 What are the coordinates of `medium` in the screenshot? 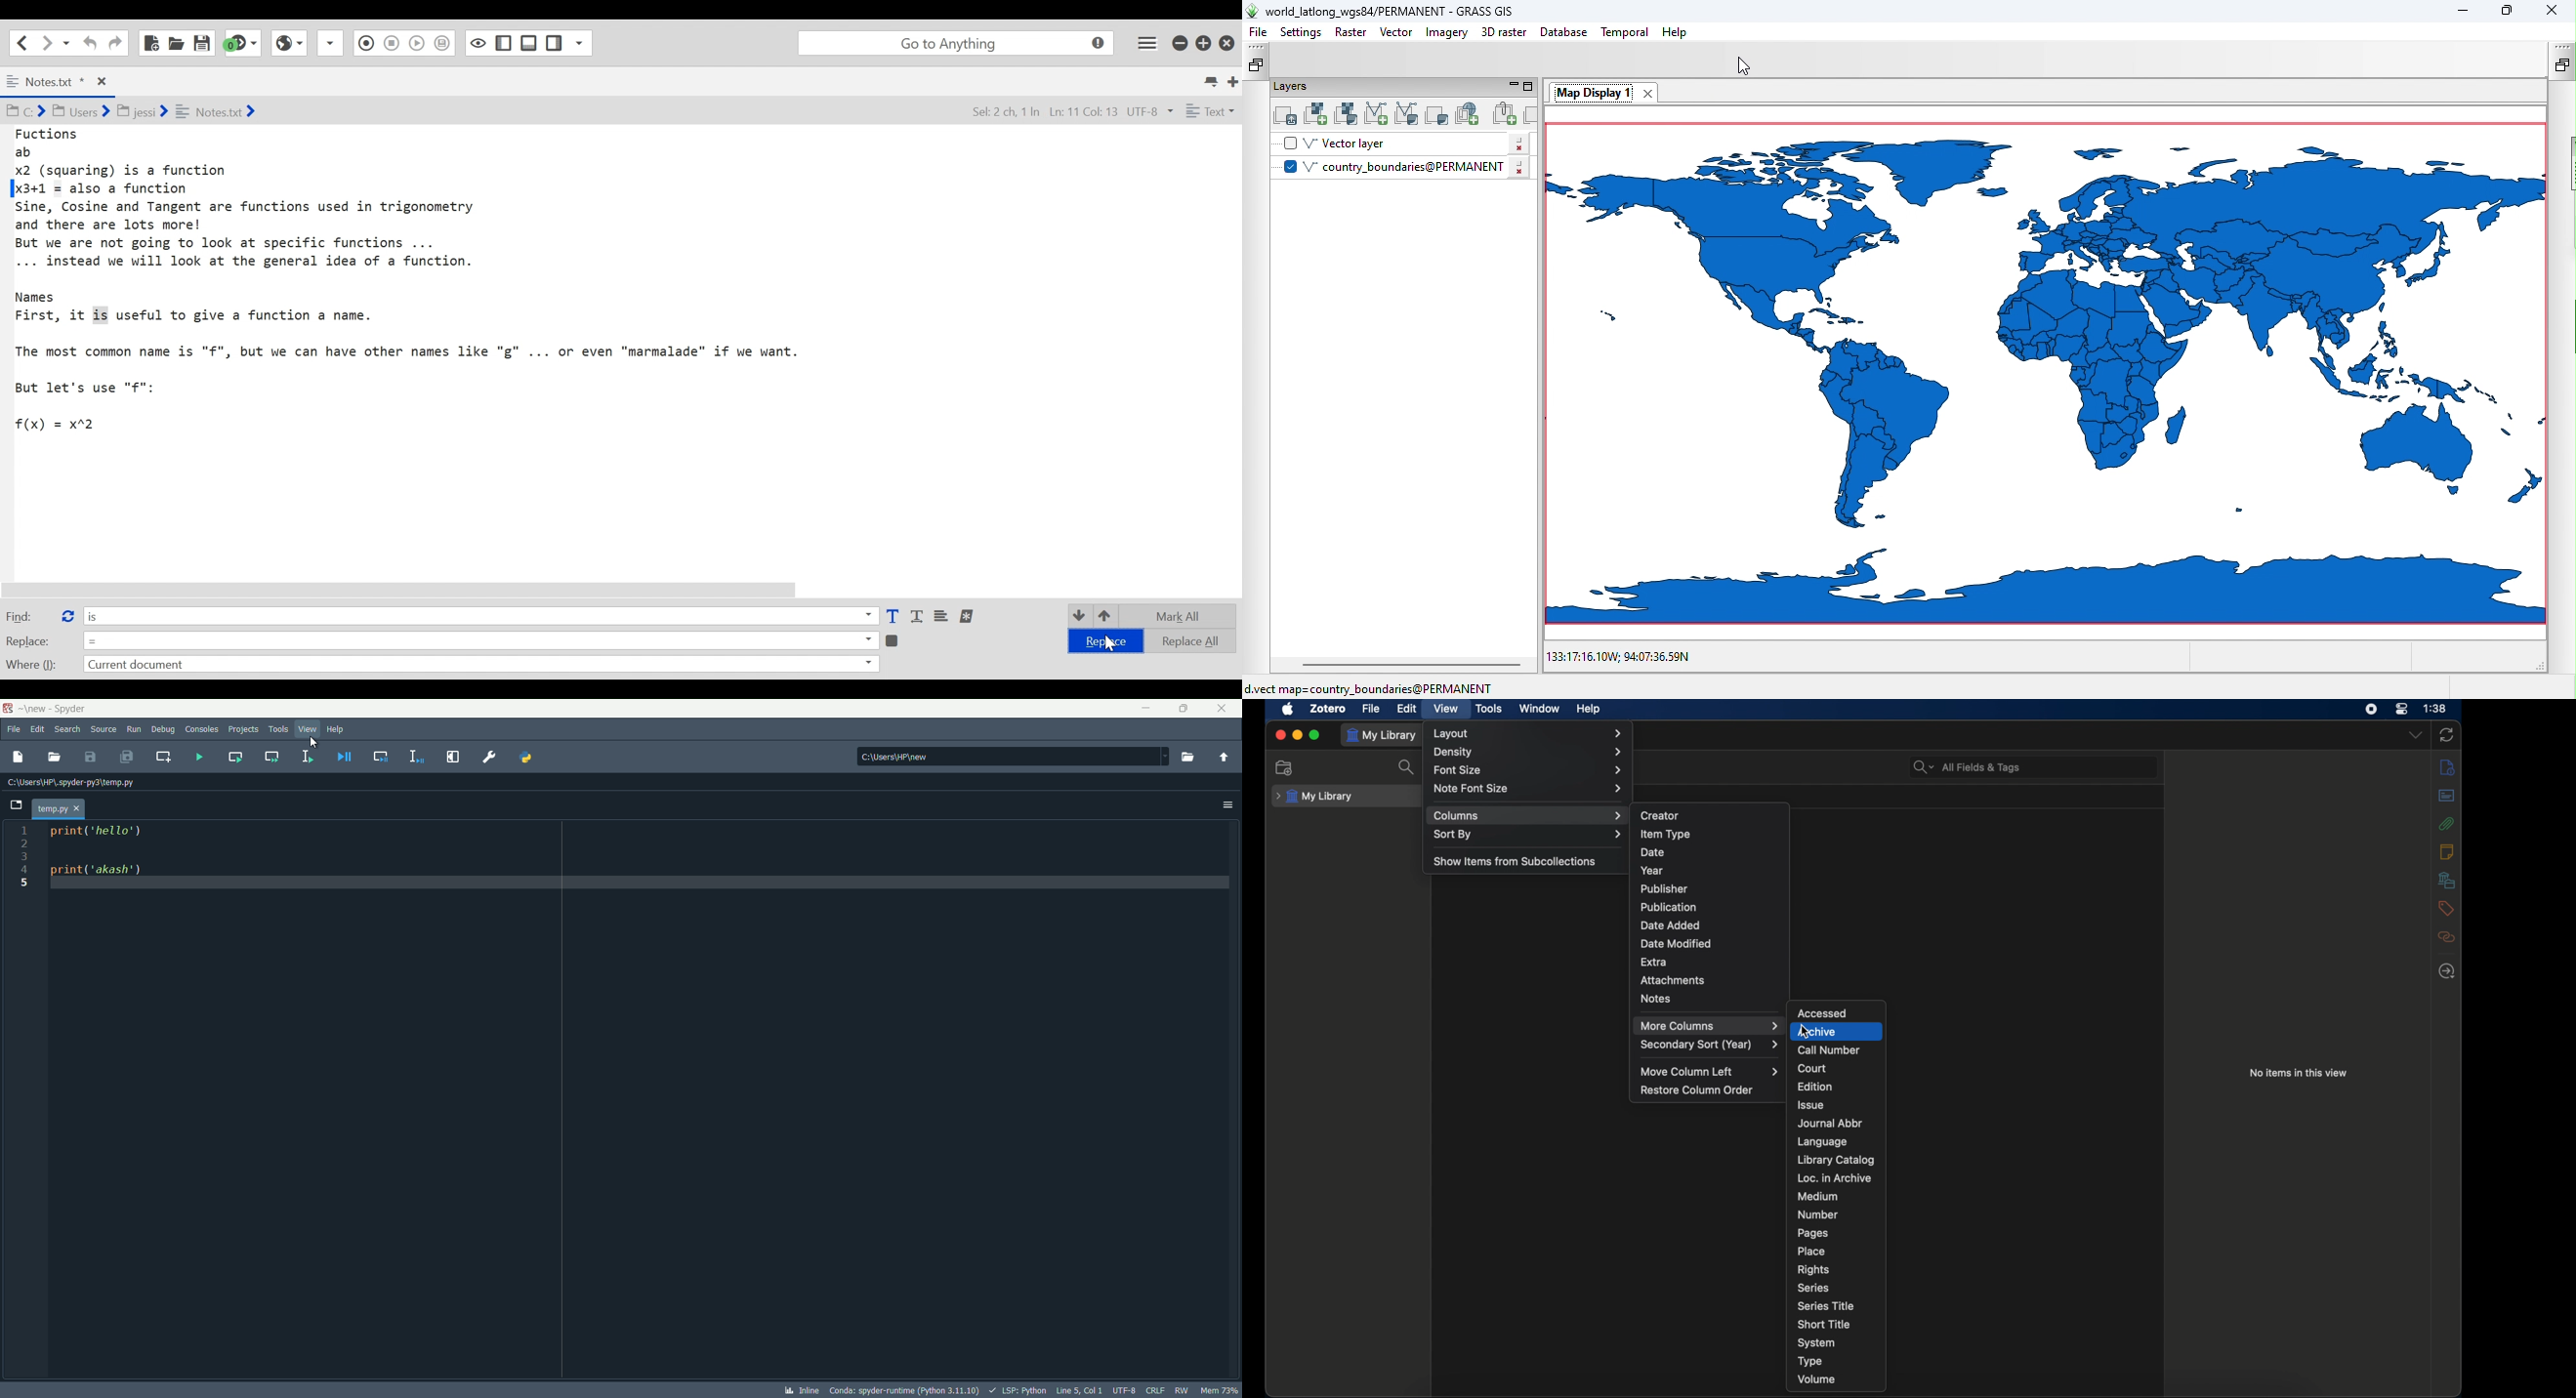 It's located at (1817, 1197).